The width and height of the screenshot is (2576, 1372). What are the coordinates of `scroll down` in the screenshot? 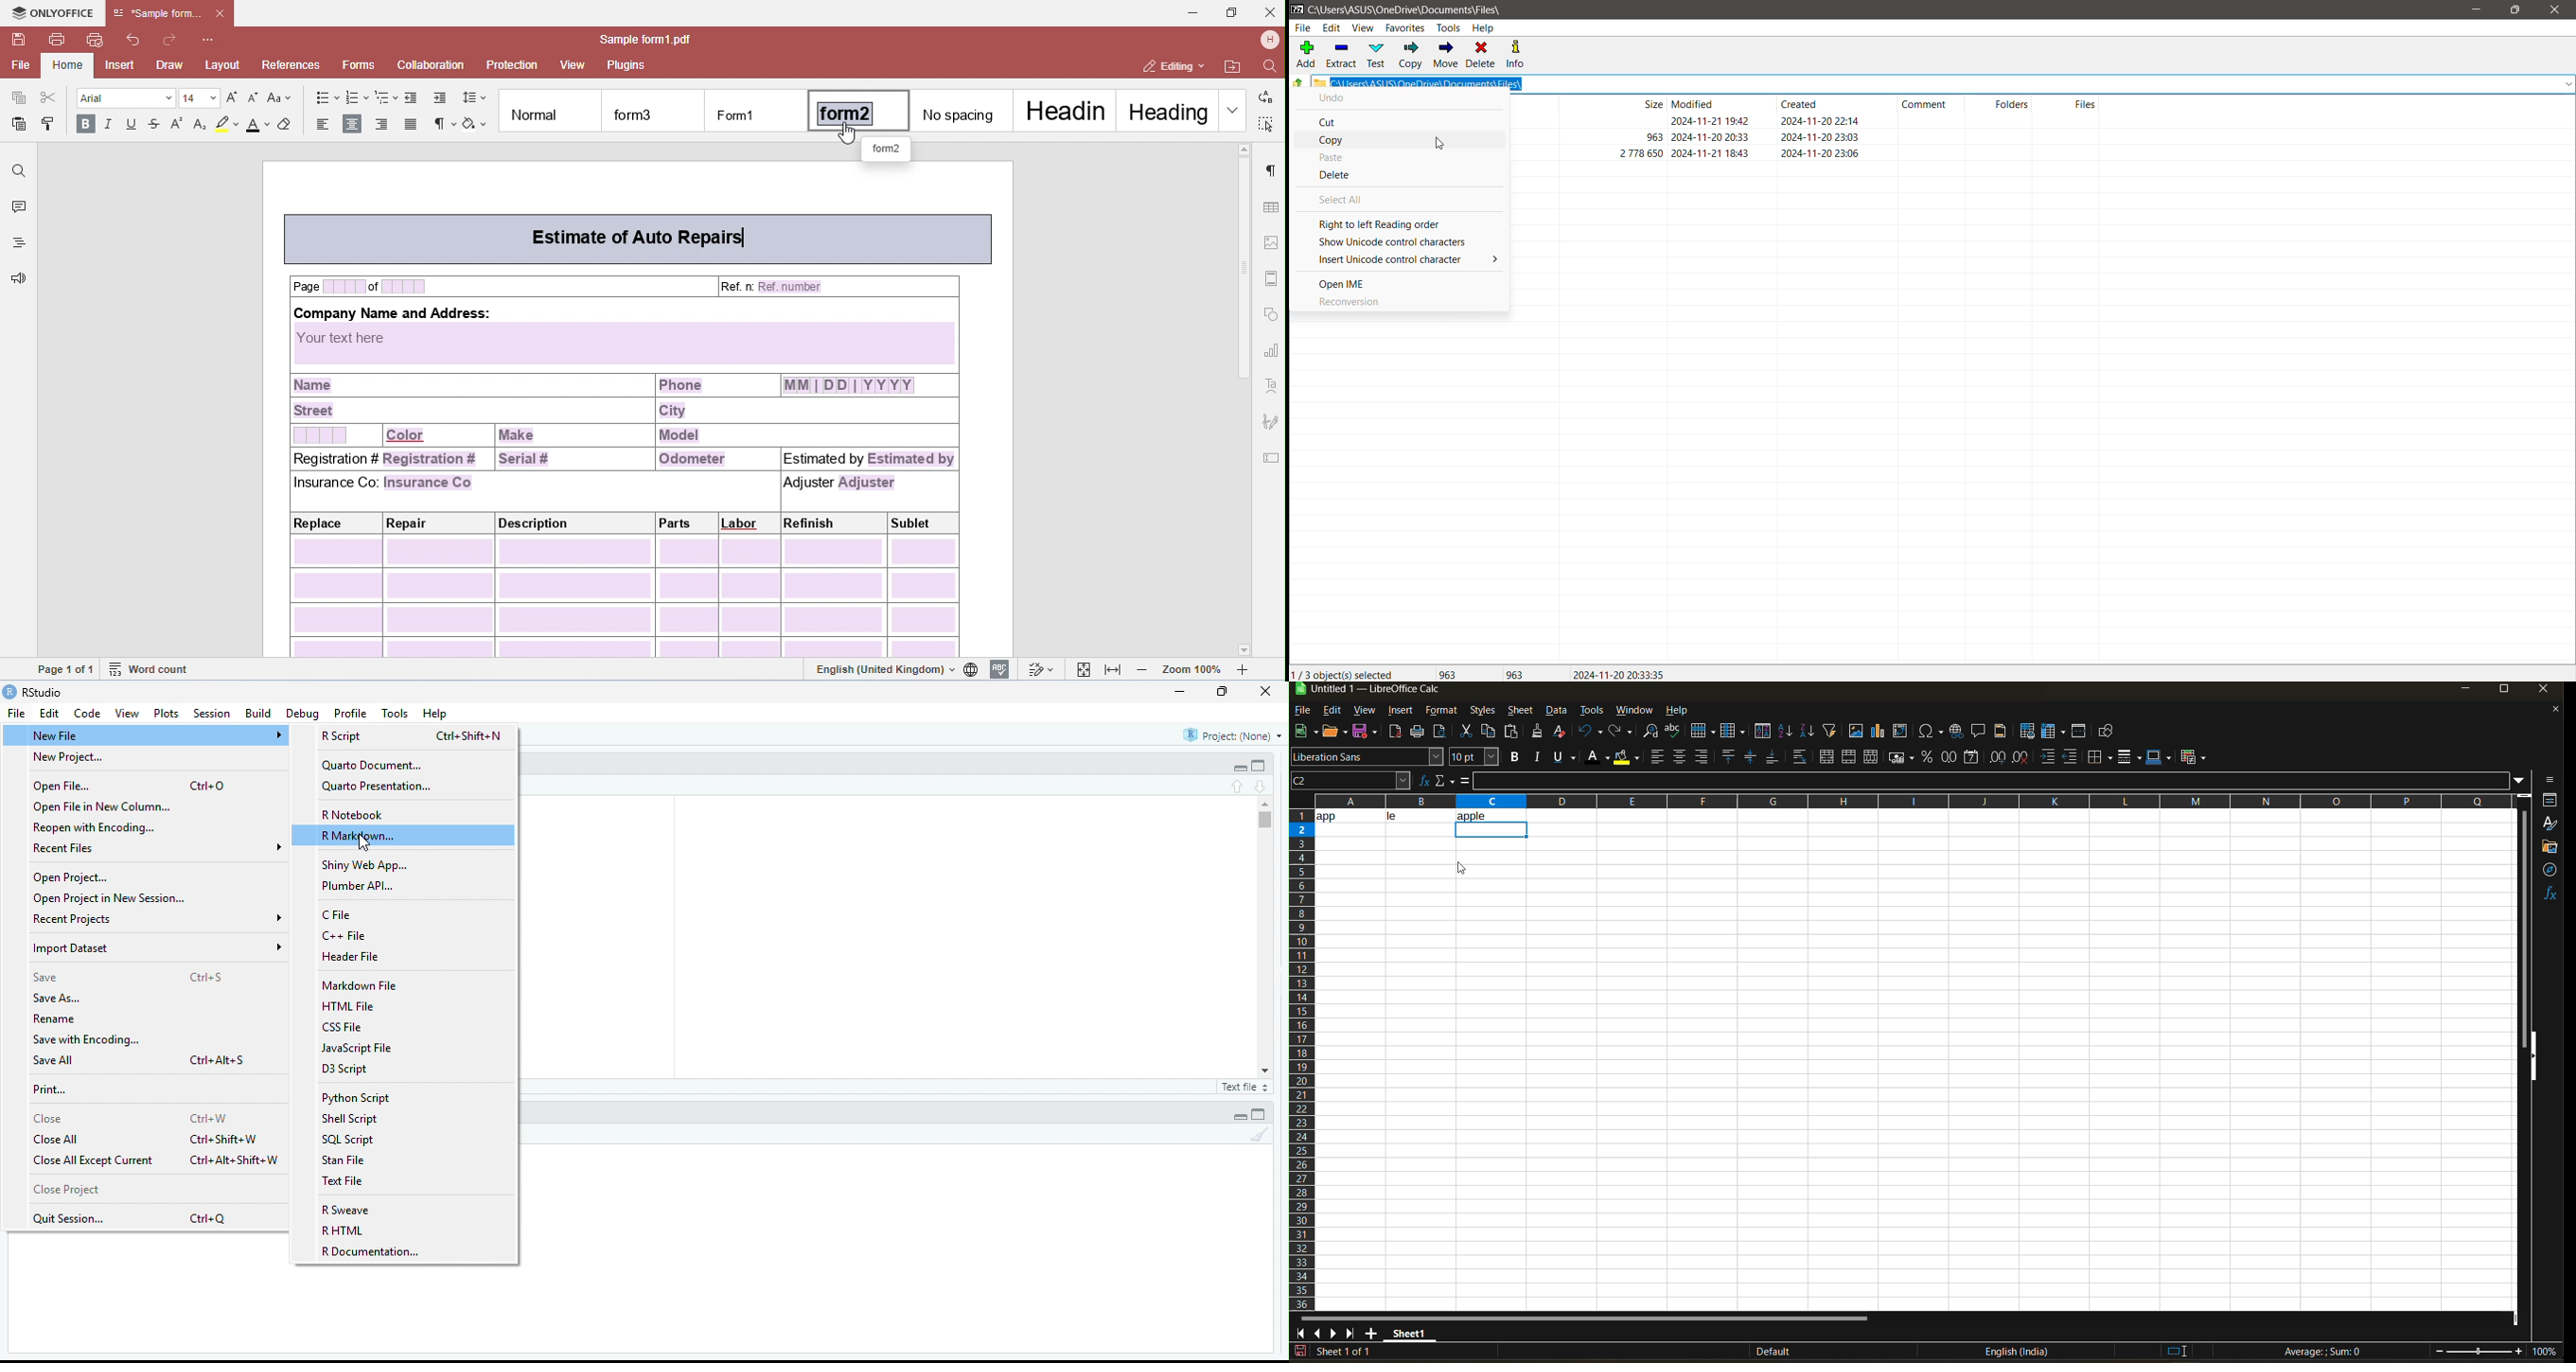 It's located at (1266, 1071).